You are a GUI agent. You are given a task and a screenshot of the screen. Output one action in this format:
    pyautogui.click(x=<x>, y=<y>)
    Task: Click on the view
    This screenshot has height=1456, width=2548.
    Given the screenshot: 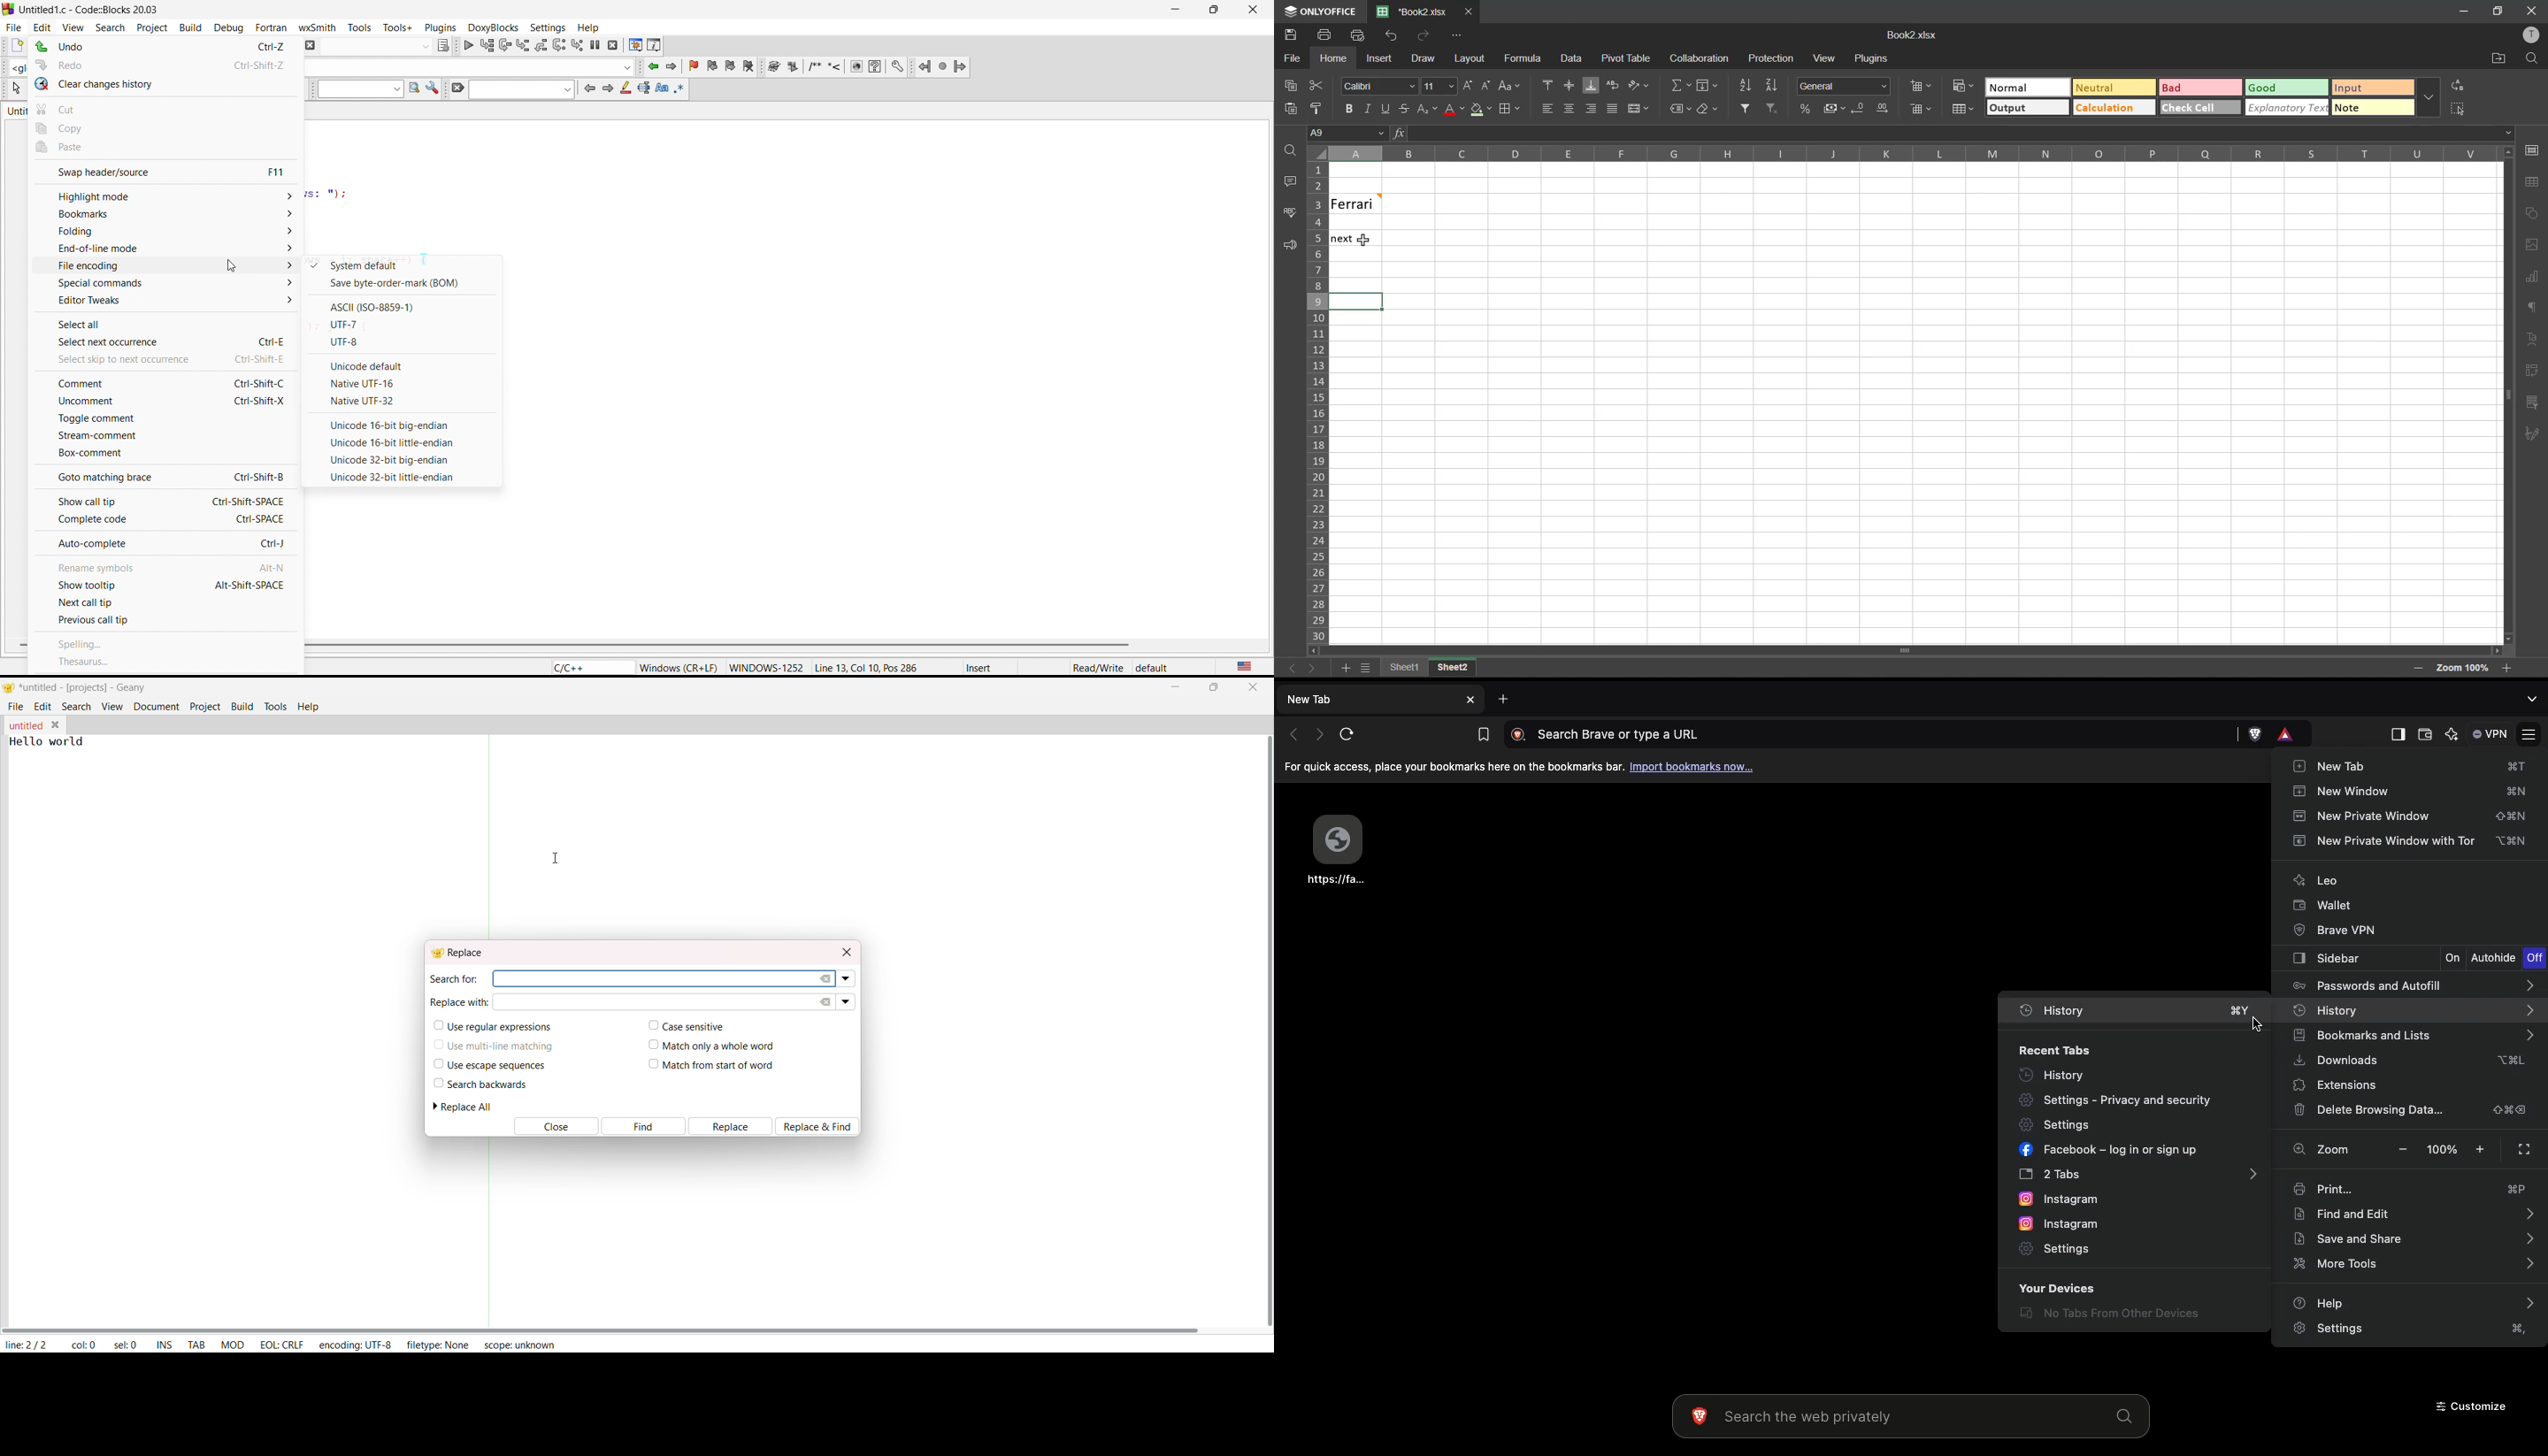 What is the action you would take?
    pyautogui.click(x=1823, y=58)
    